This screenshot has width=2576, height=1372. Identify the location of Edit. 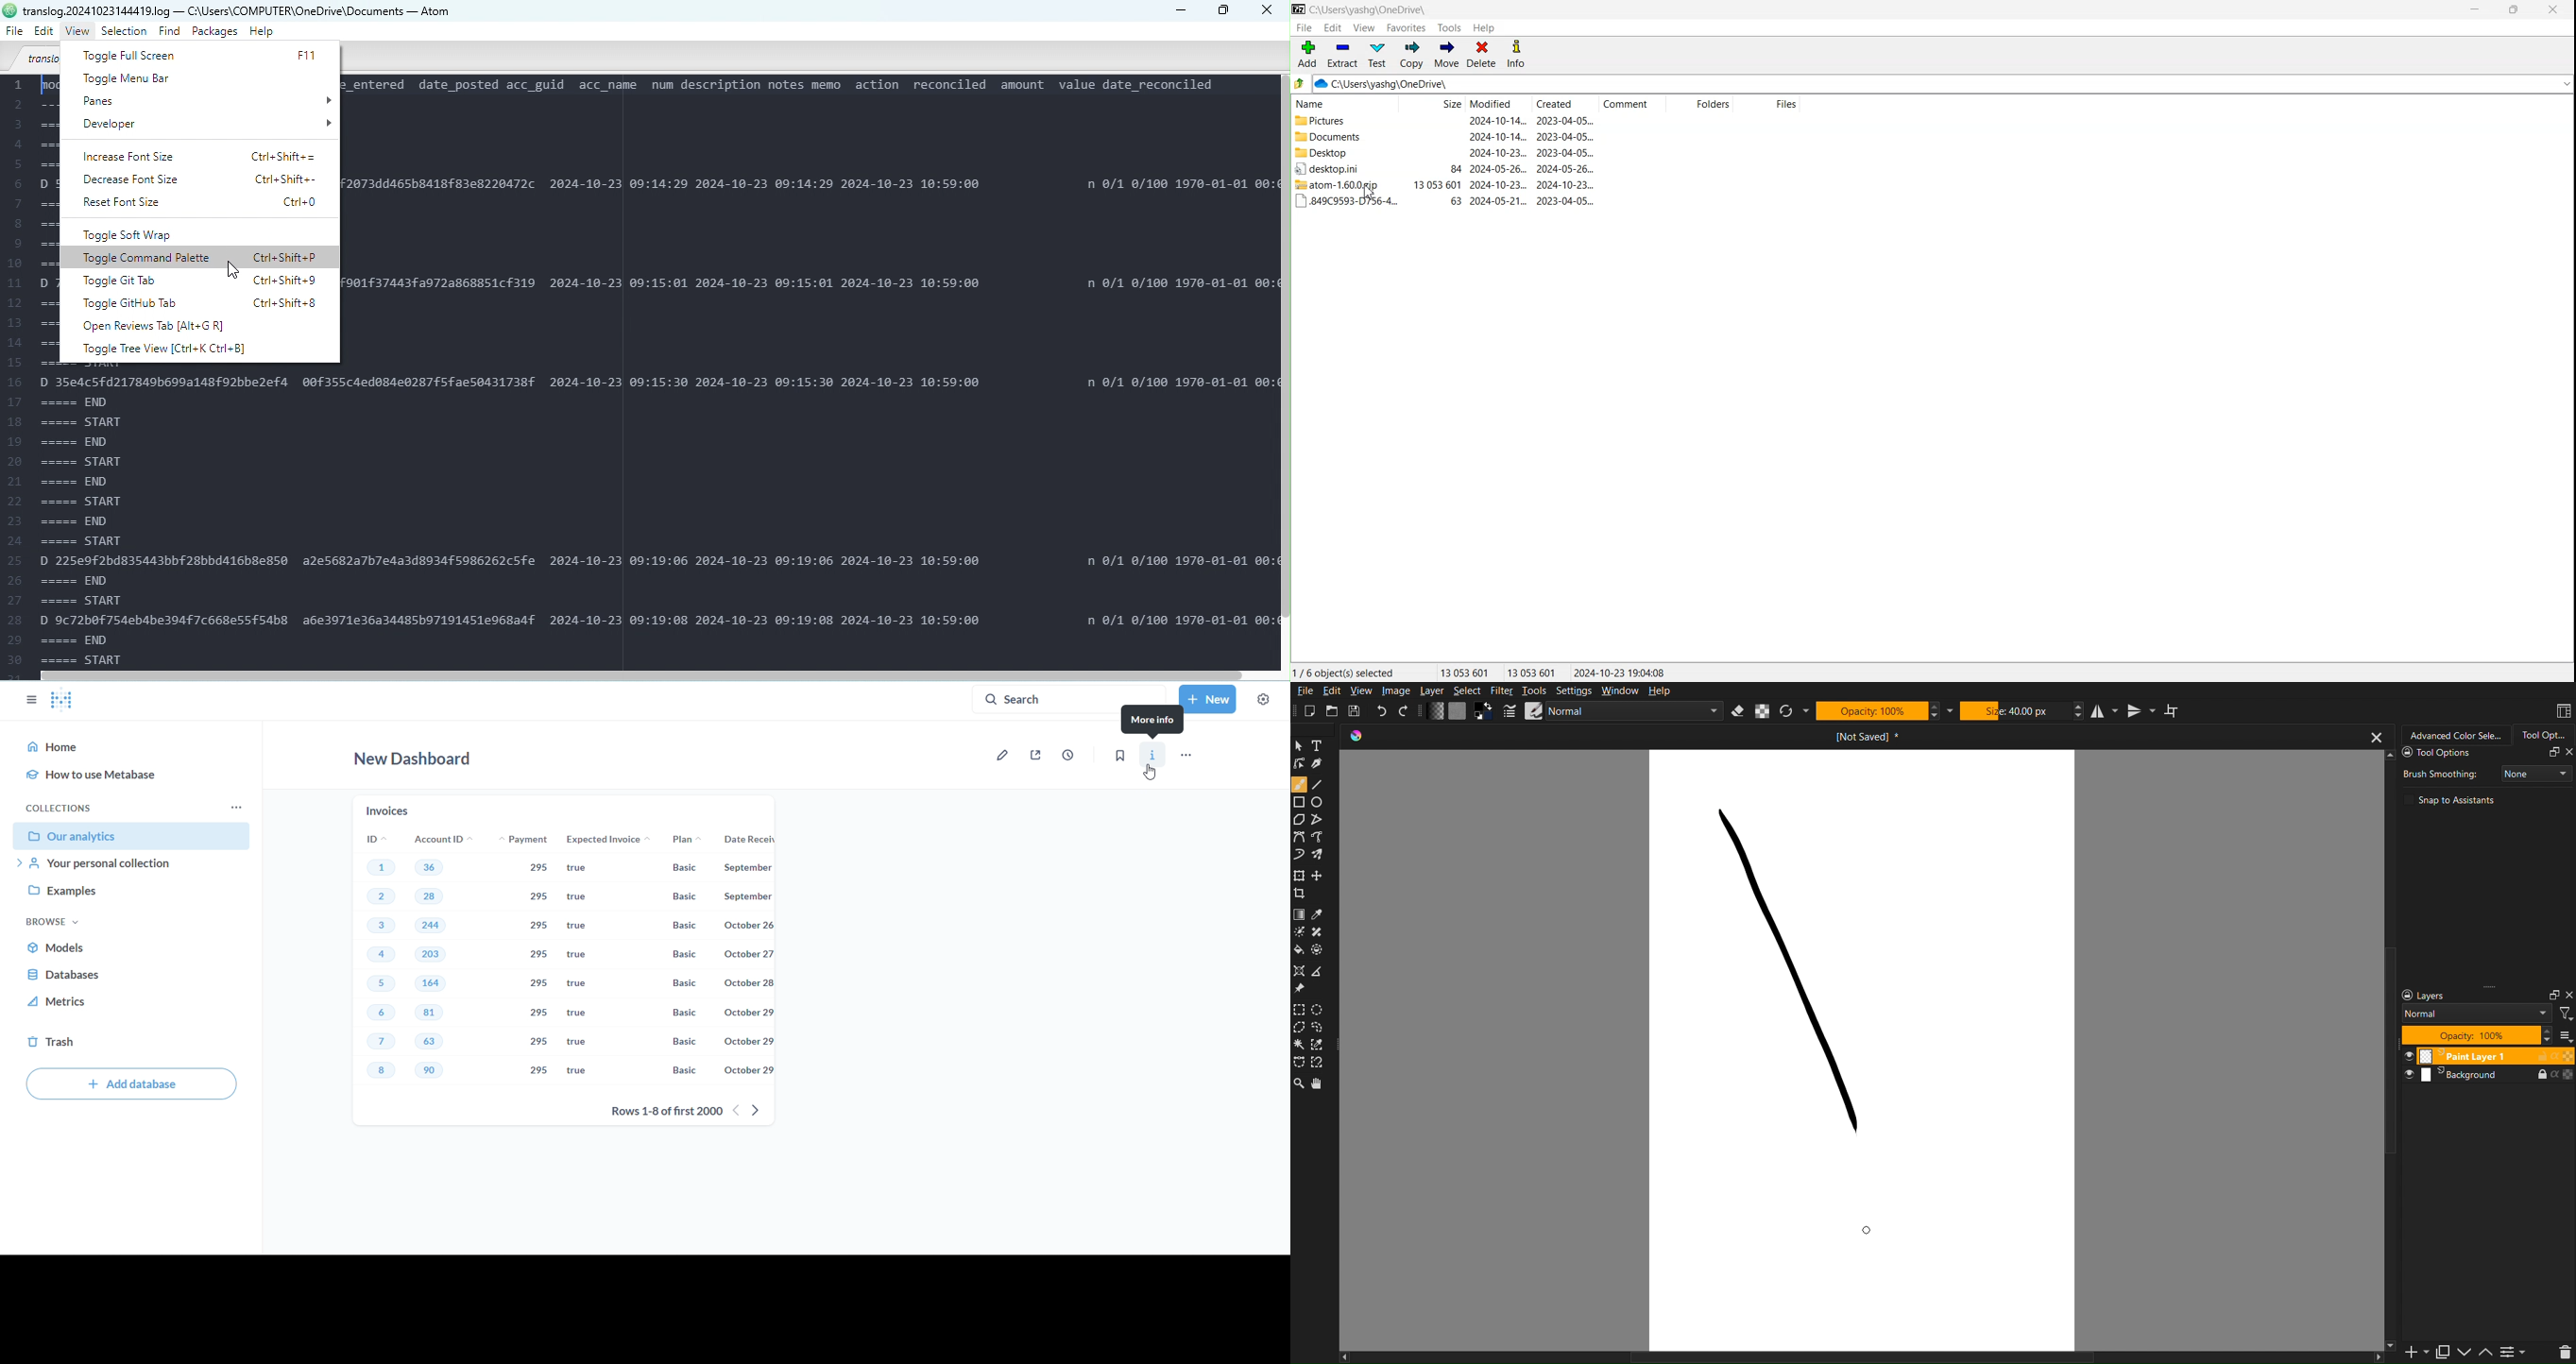
(43, 32).